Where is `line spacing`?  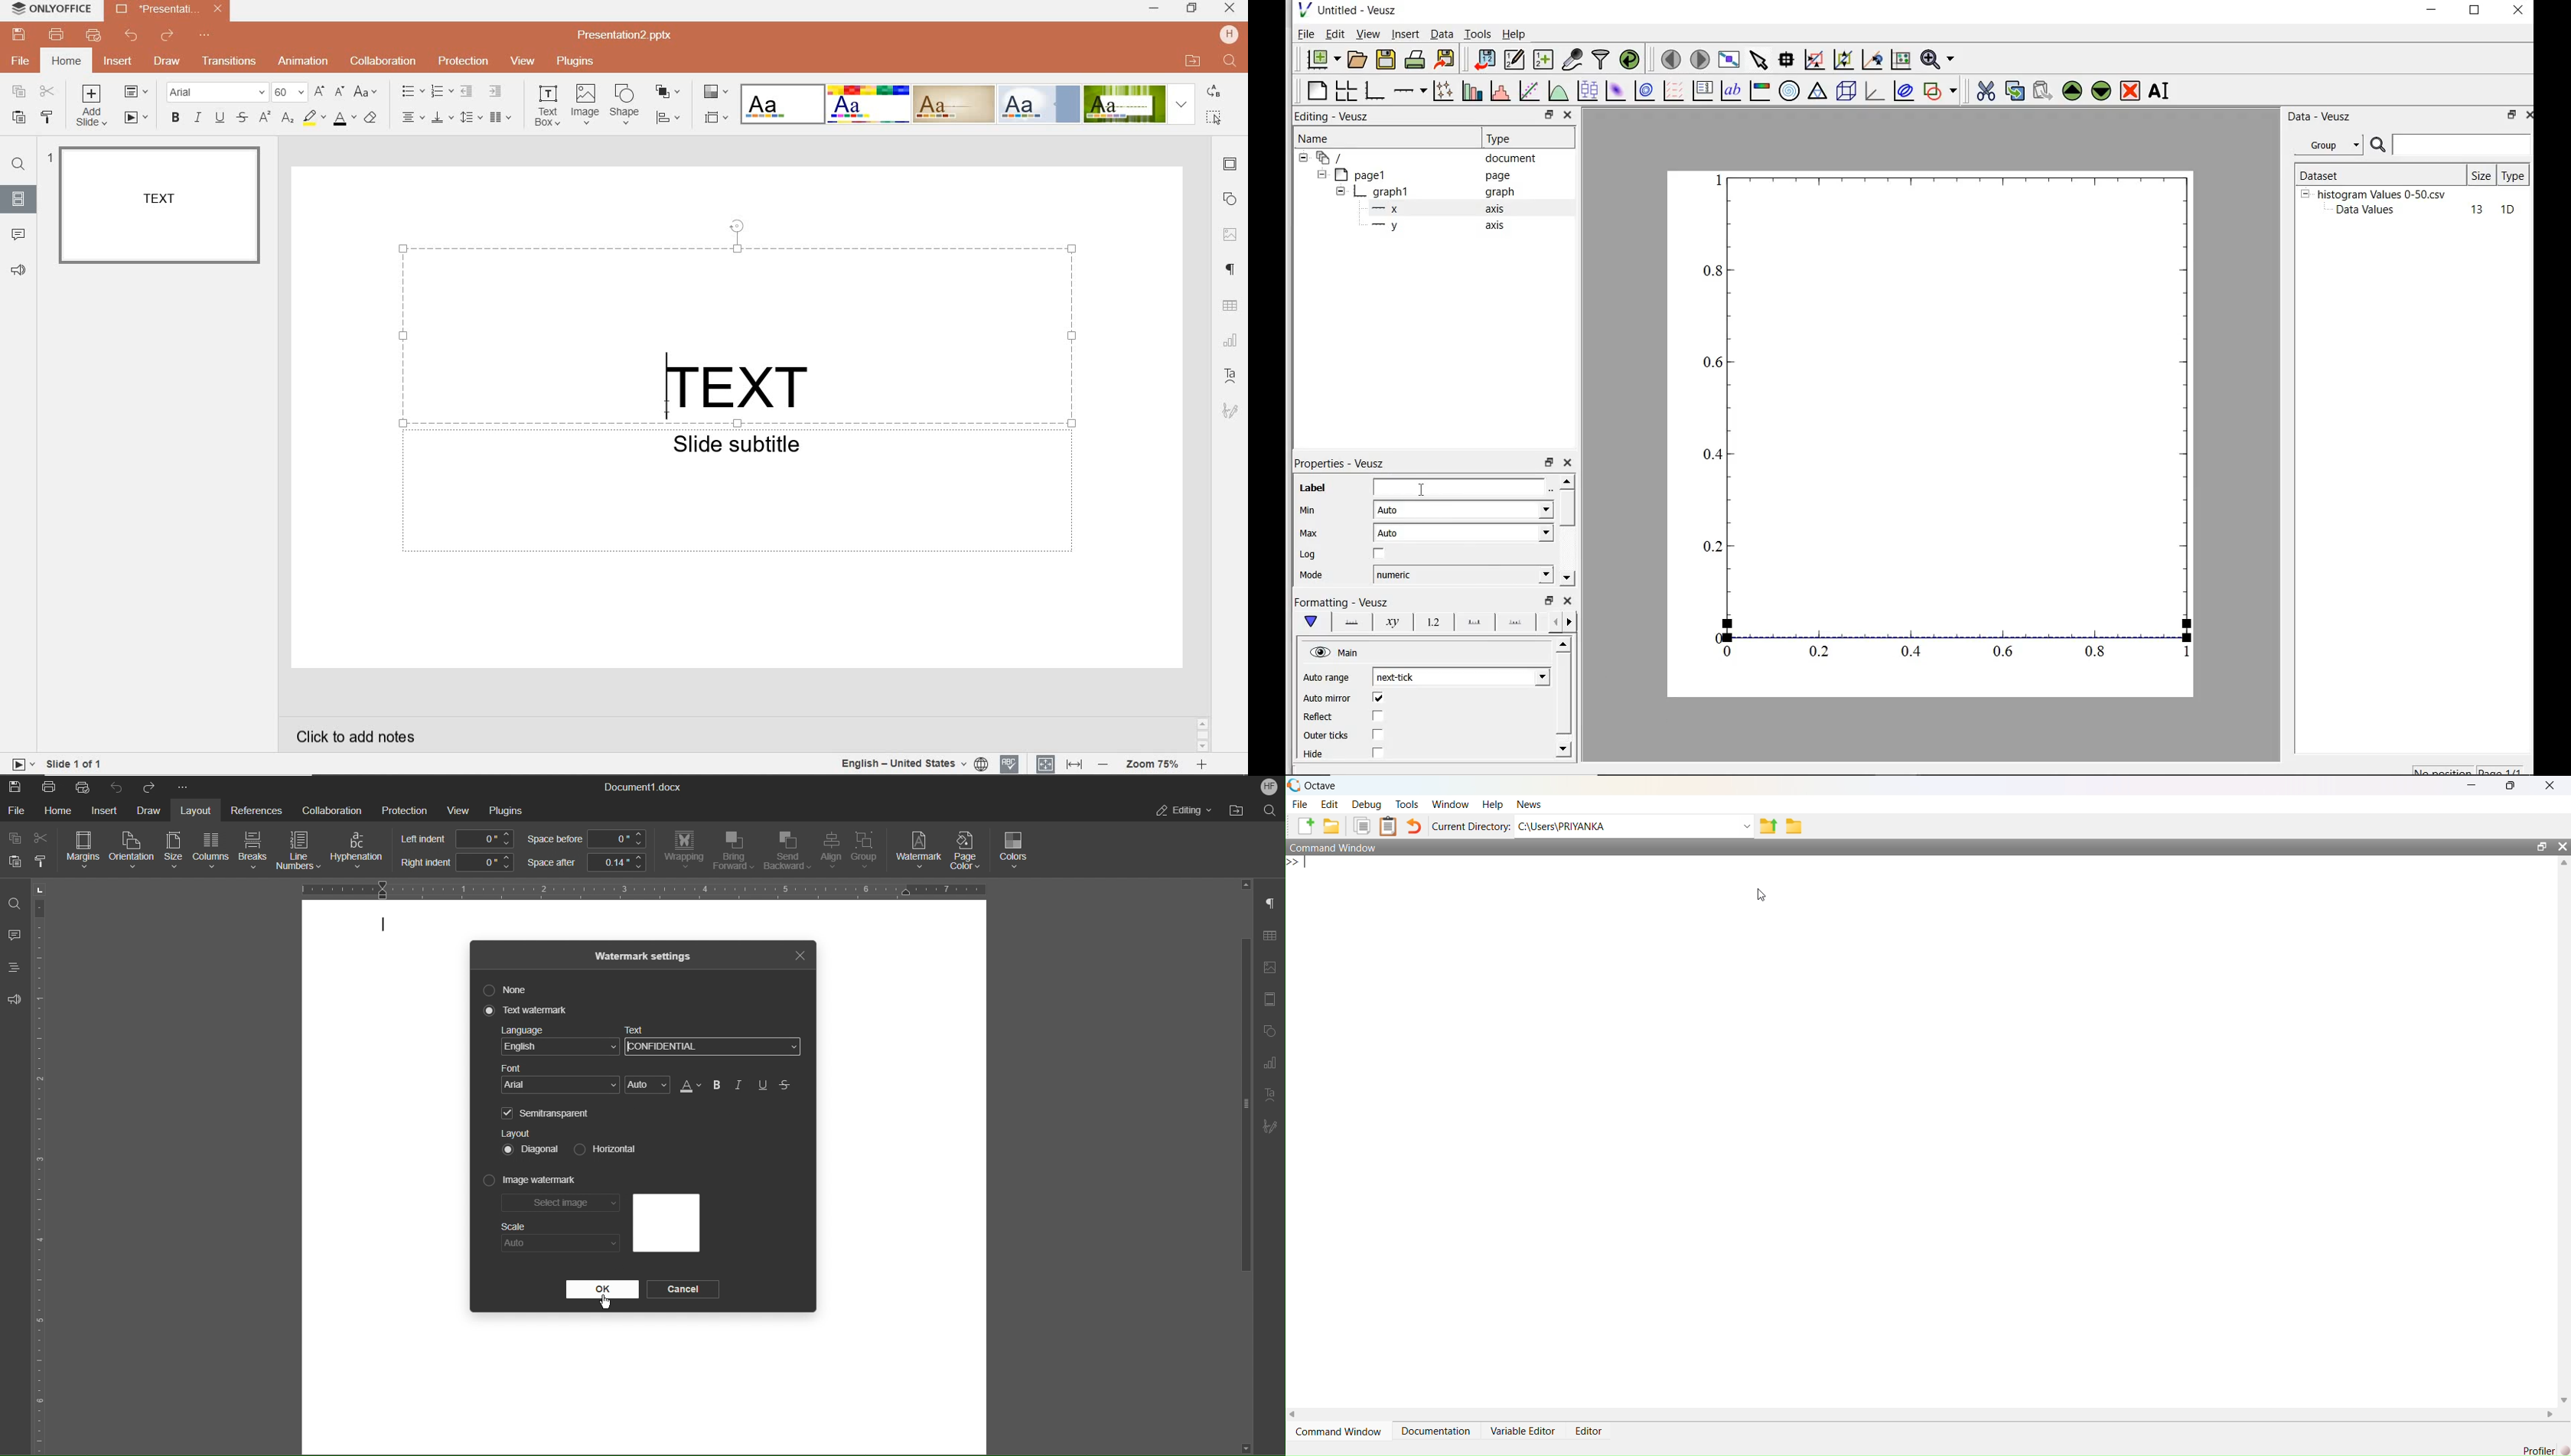 line spacing is located at coordinates (471, 117).